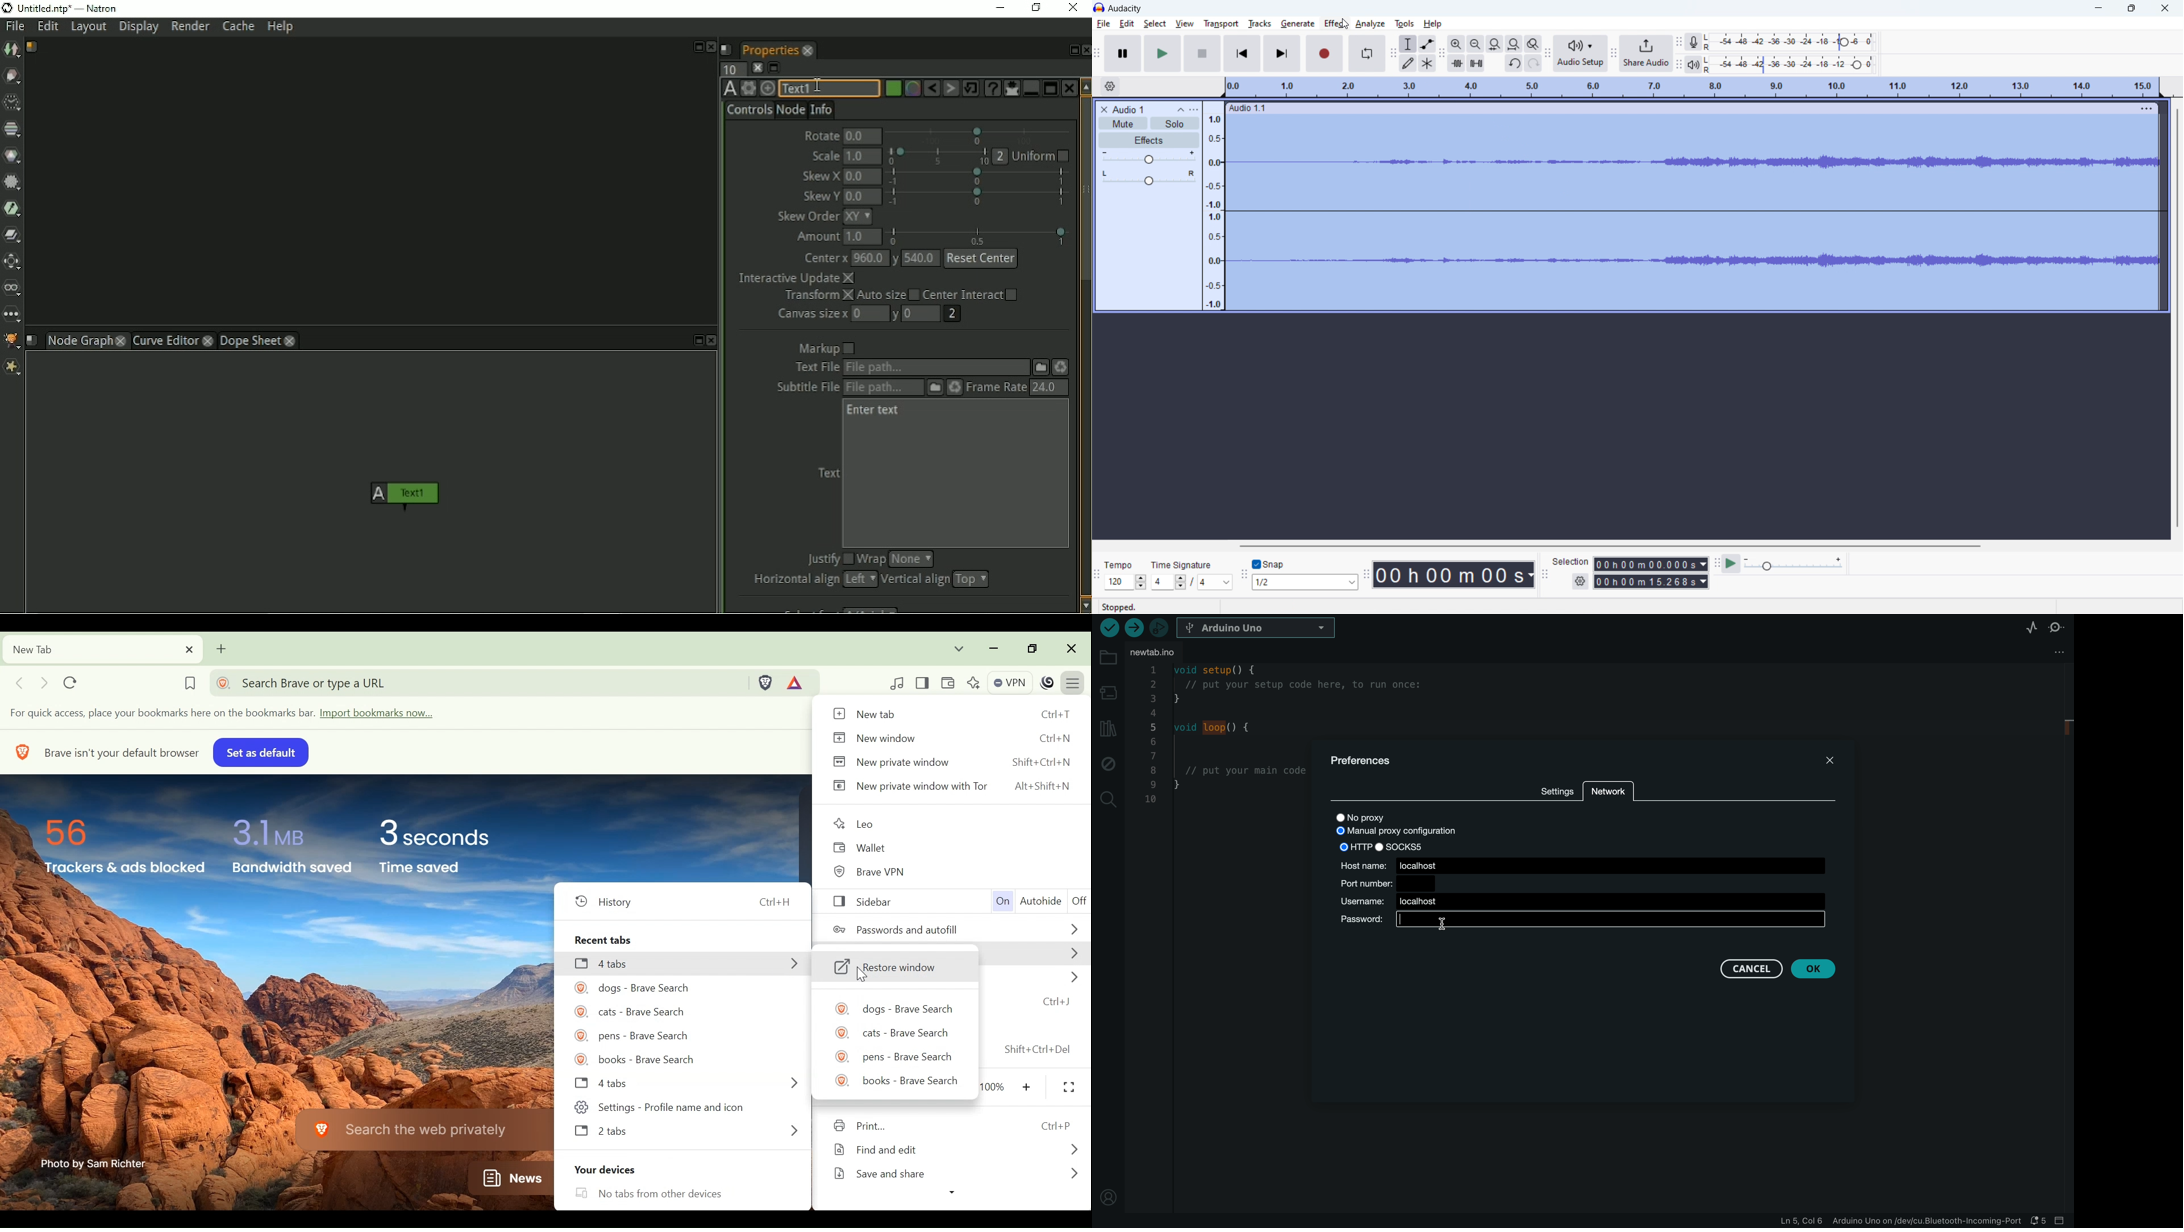 Image resolution: width=2184 pixels, height=1232 pixels. What do you see at coordinates (994, 648) in the screenshot?
I see `minimize` at bounding box center [994, 648].